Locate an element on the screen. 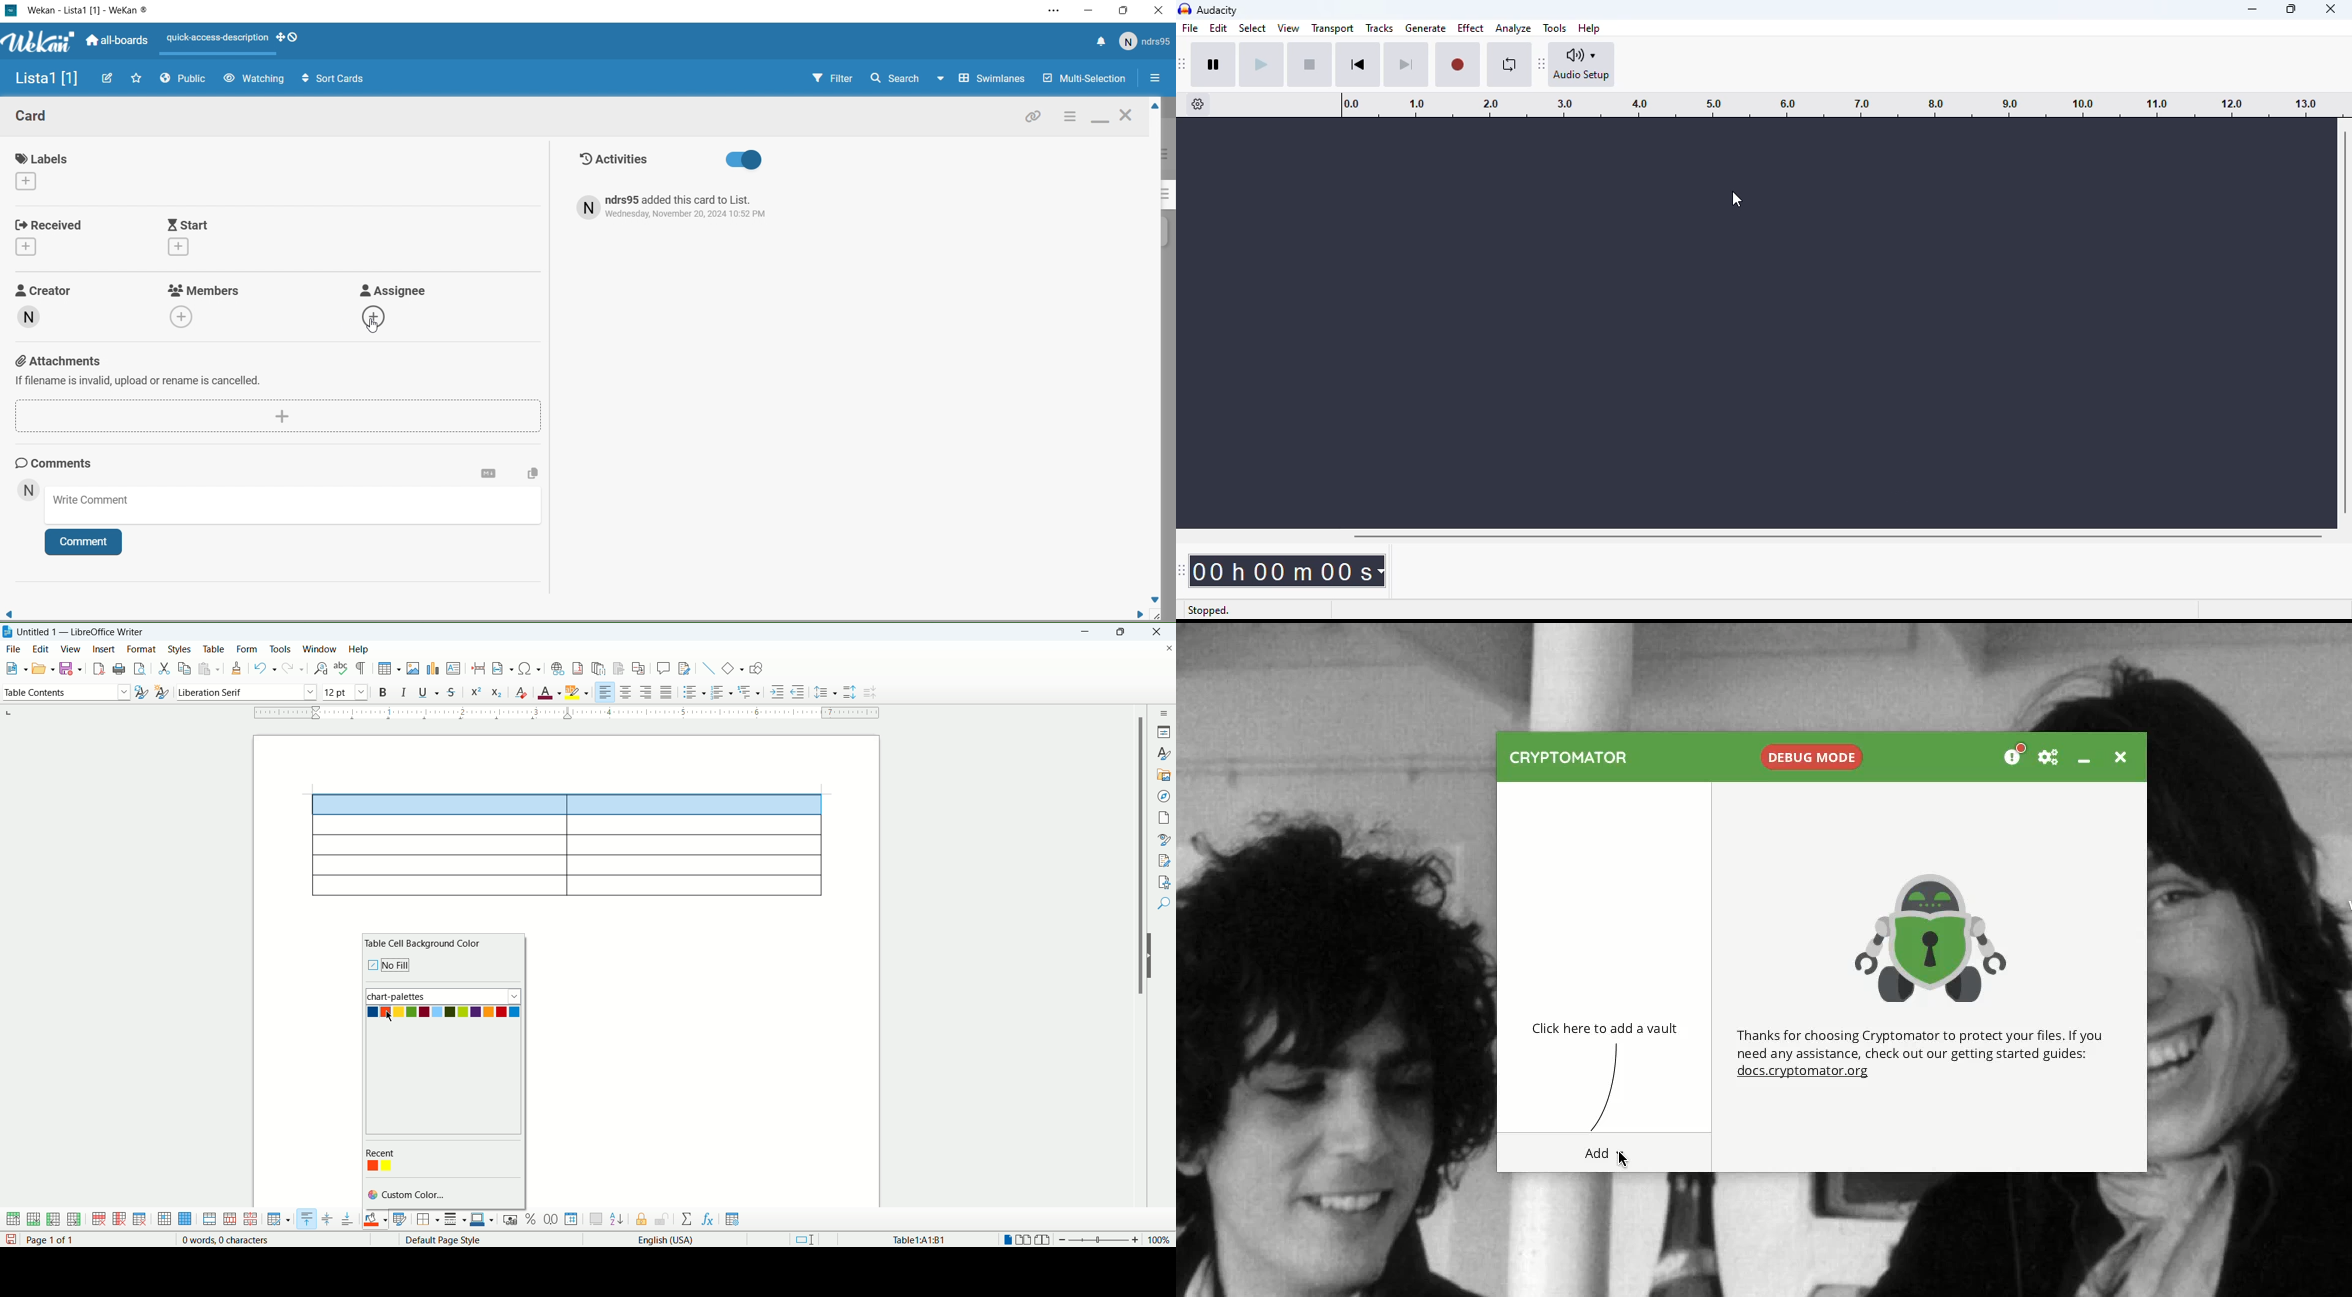  borders is located at coordinates (428, 1221).